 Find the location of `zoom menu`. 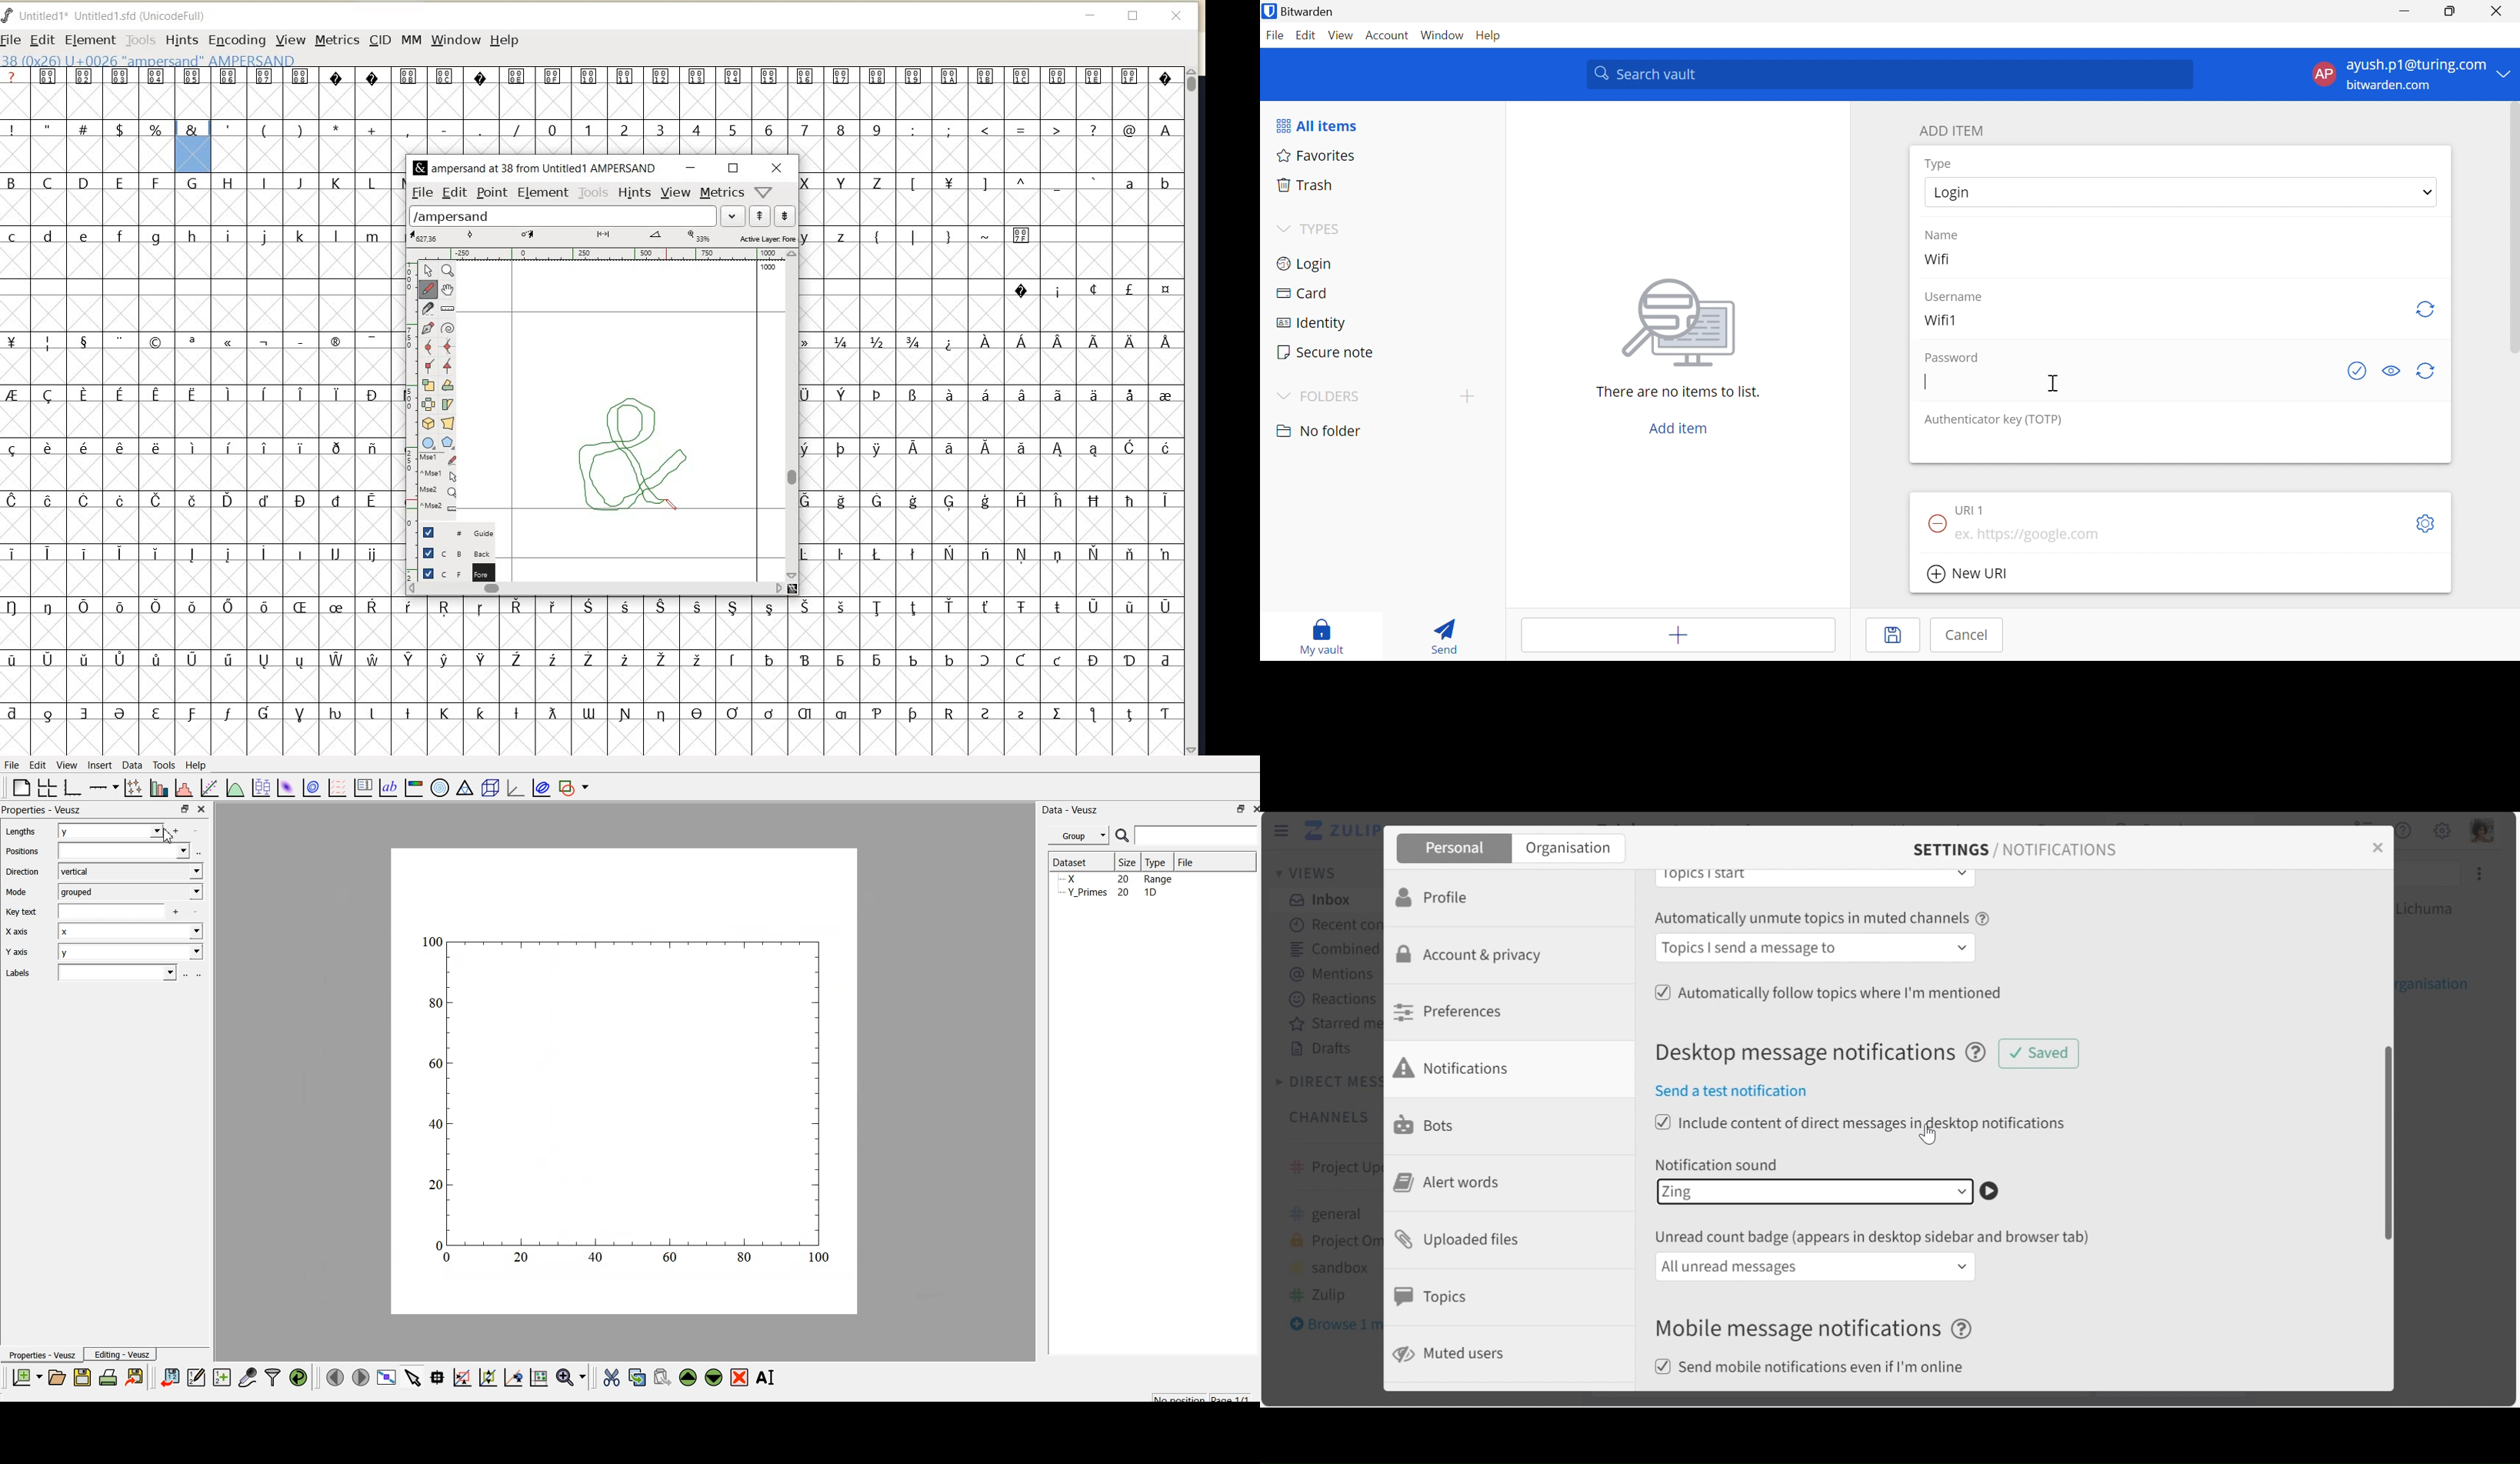

zoom menu is located at coordinates (571, 1377).